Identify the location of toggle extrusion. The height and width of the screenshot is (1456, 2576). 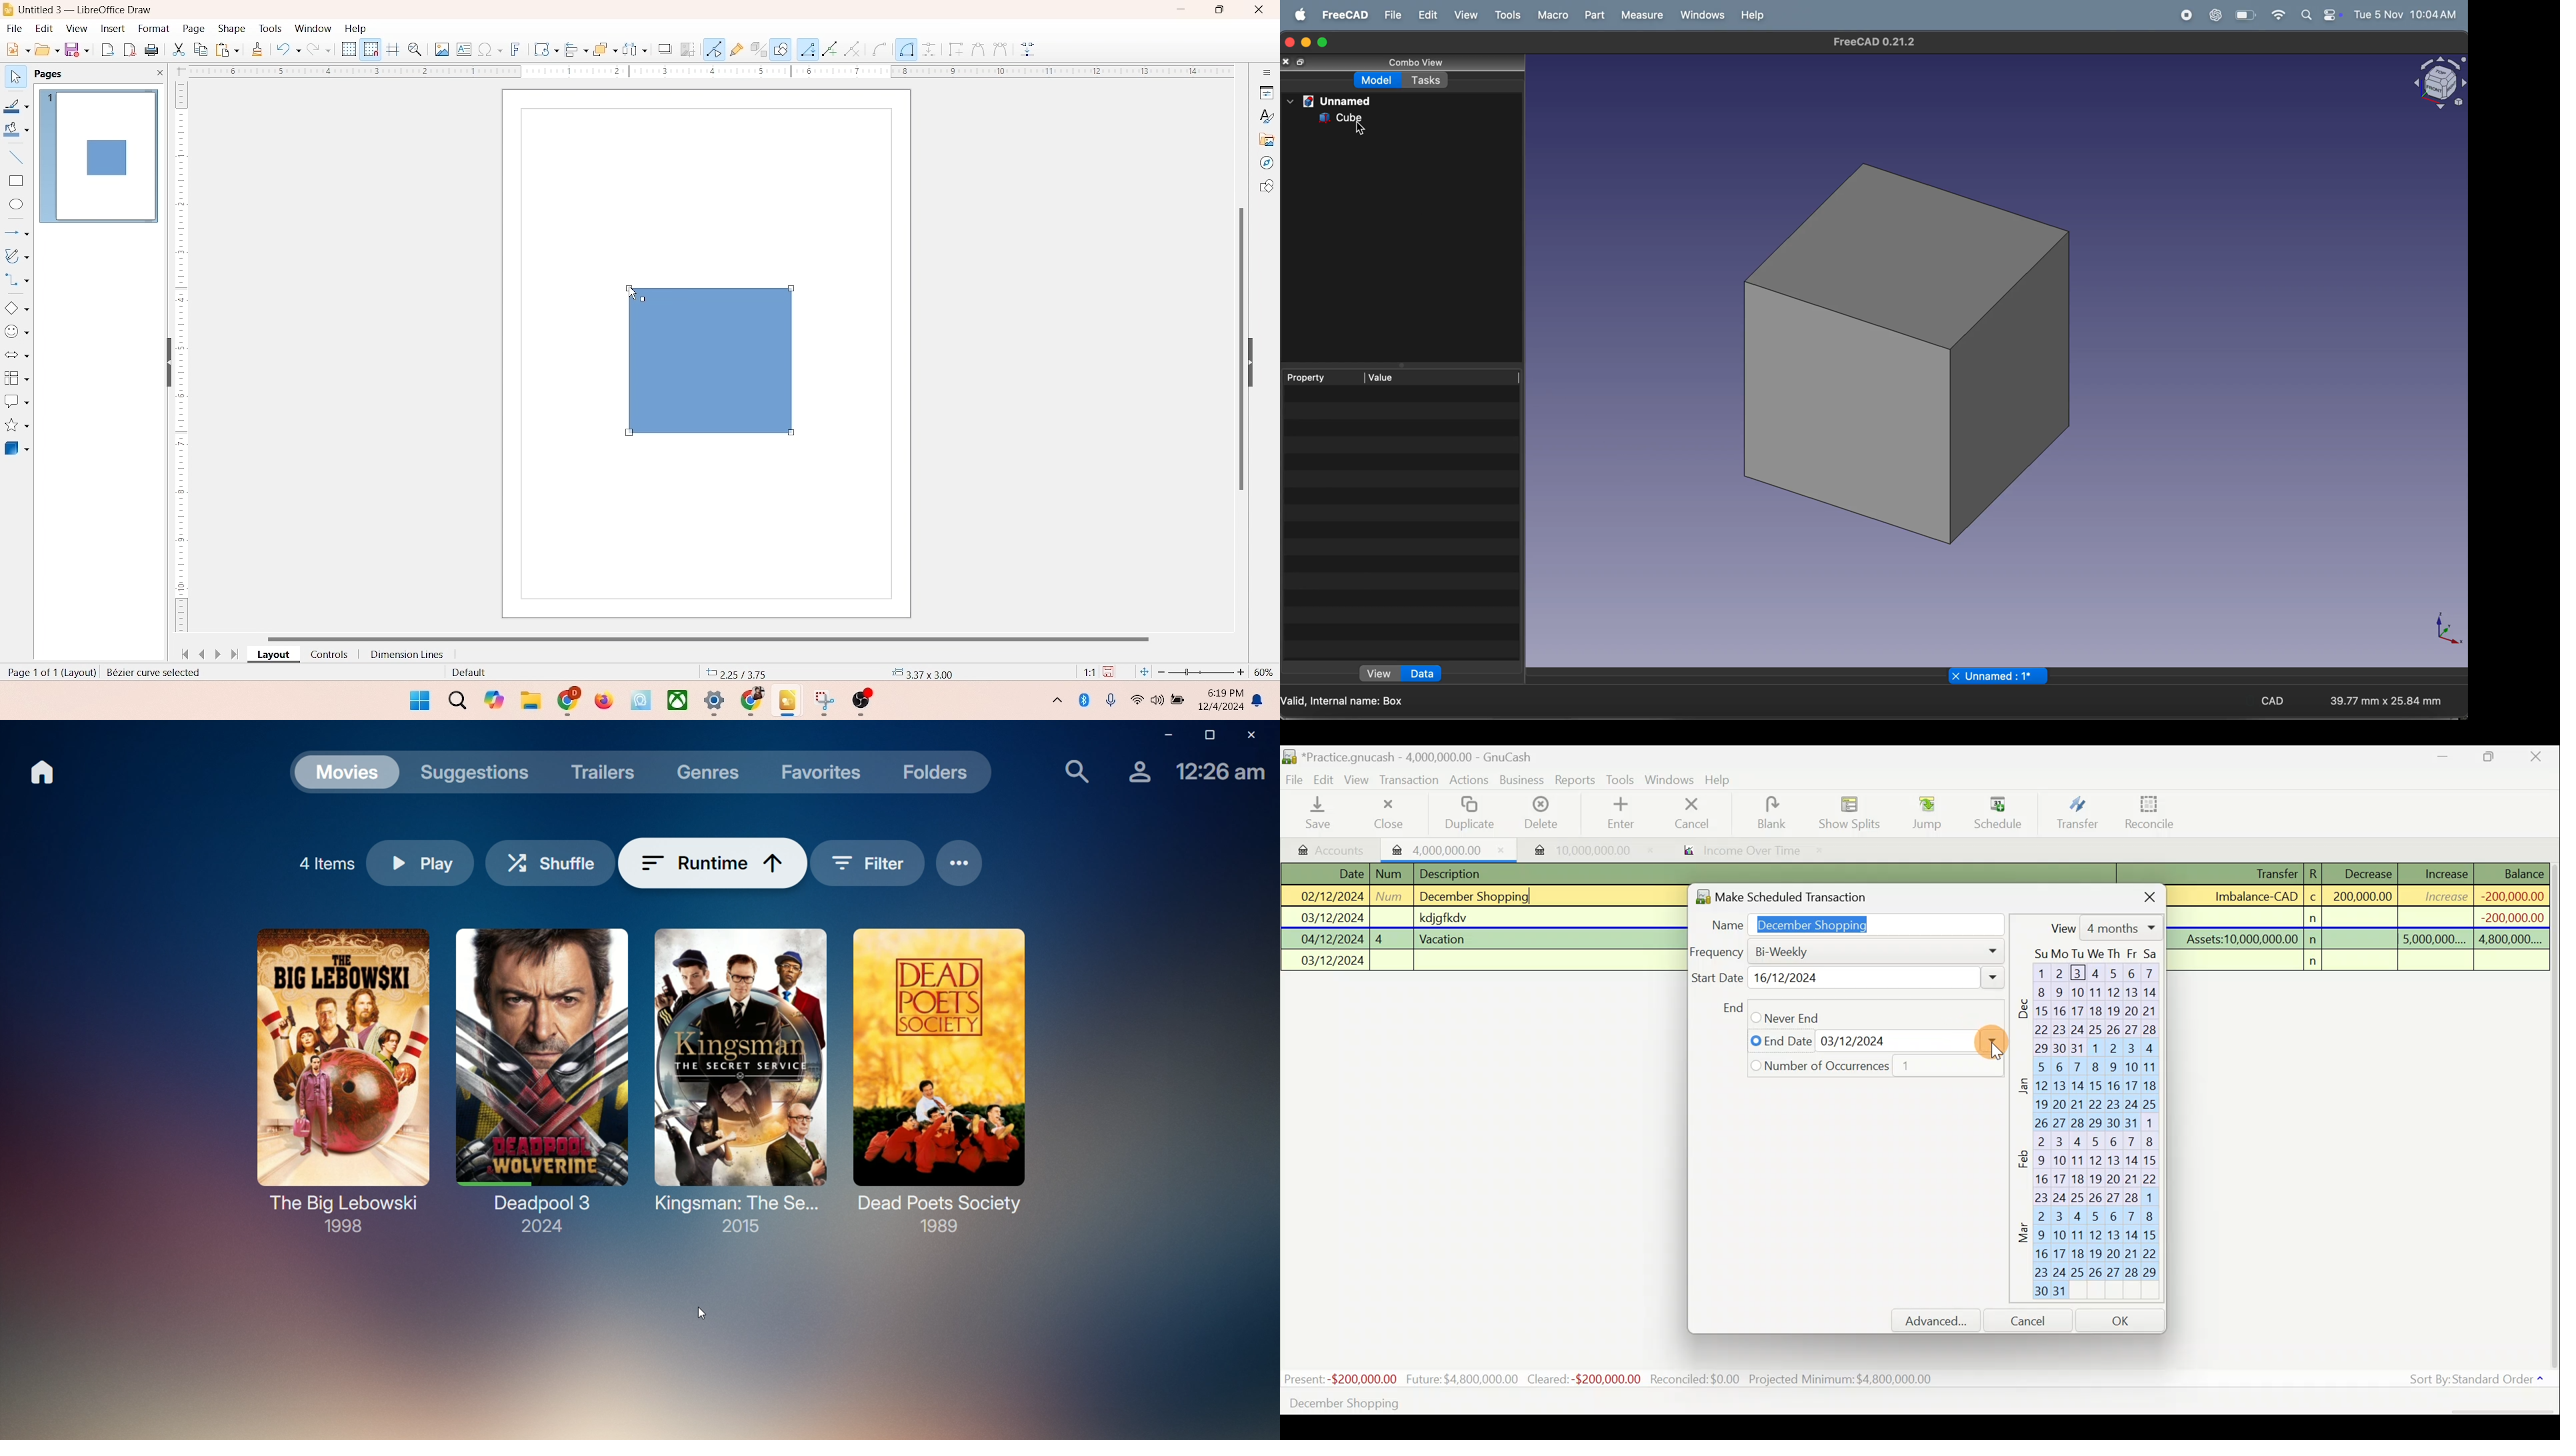
(753, 50).